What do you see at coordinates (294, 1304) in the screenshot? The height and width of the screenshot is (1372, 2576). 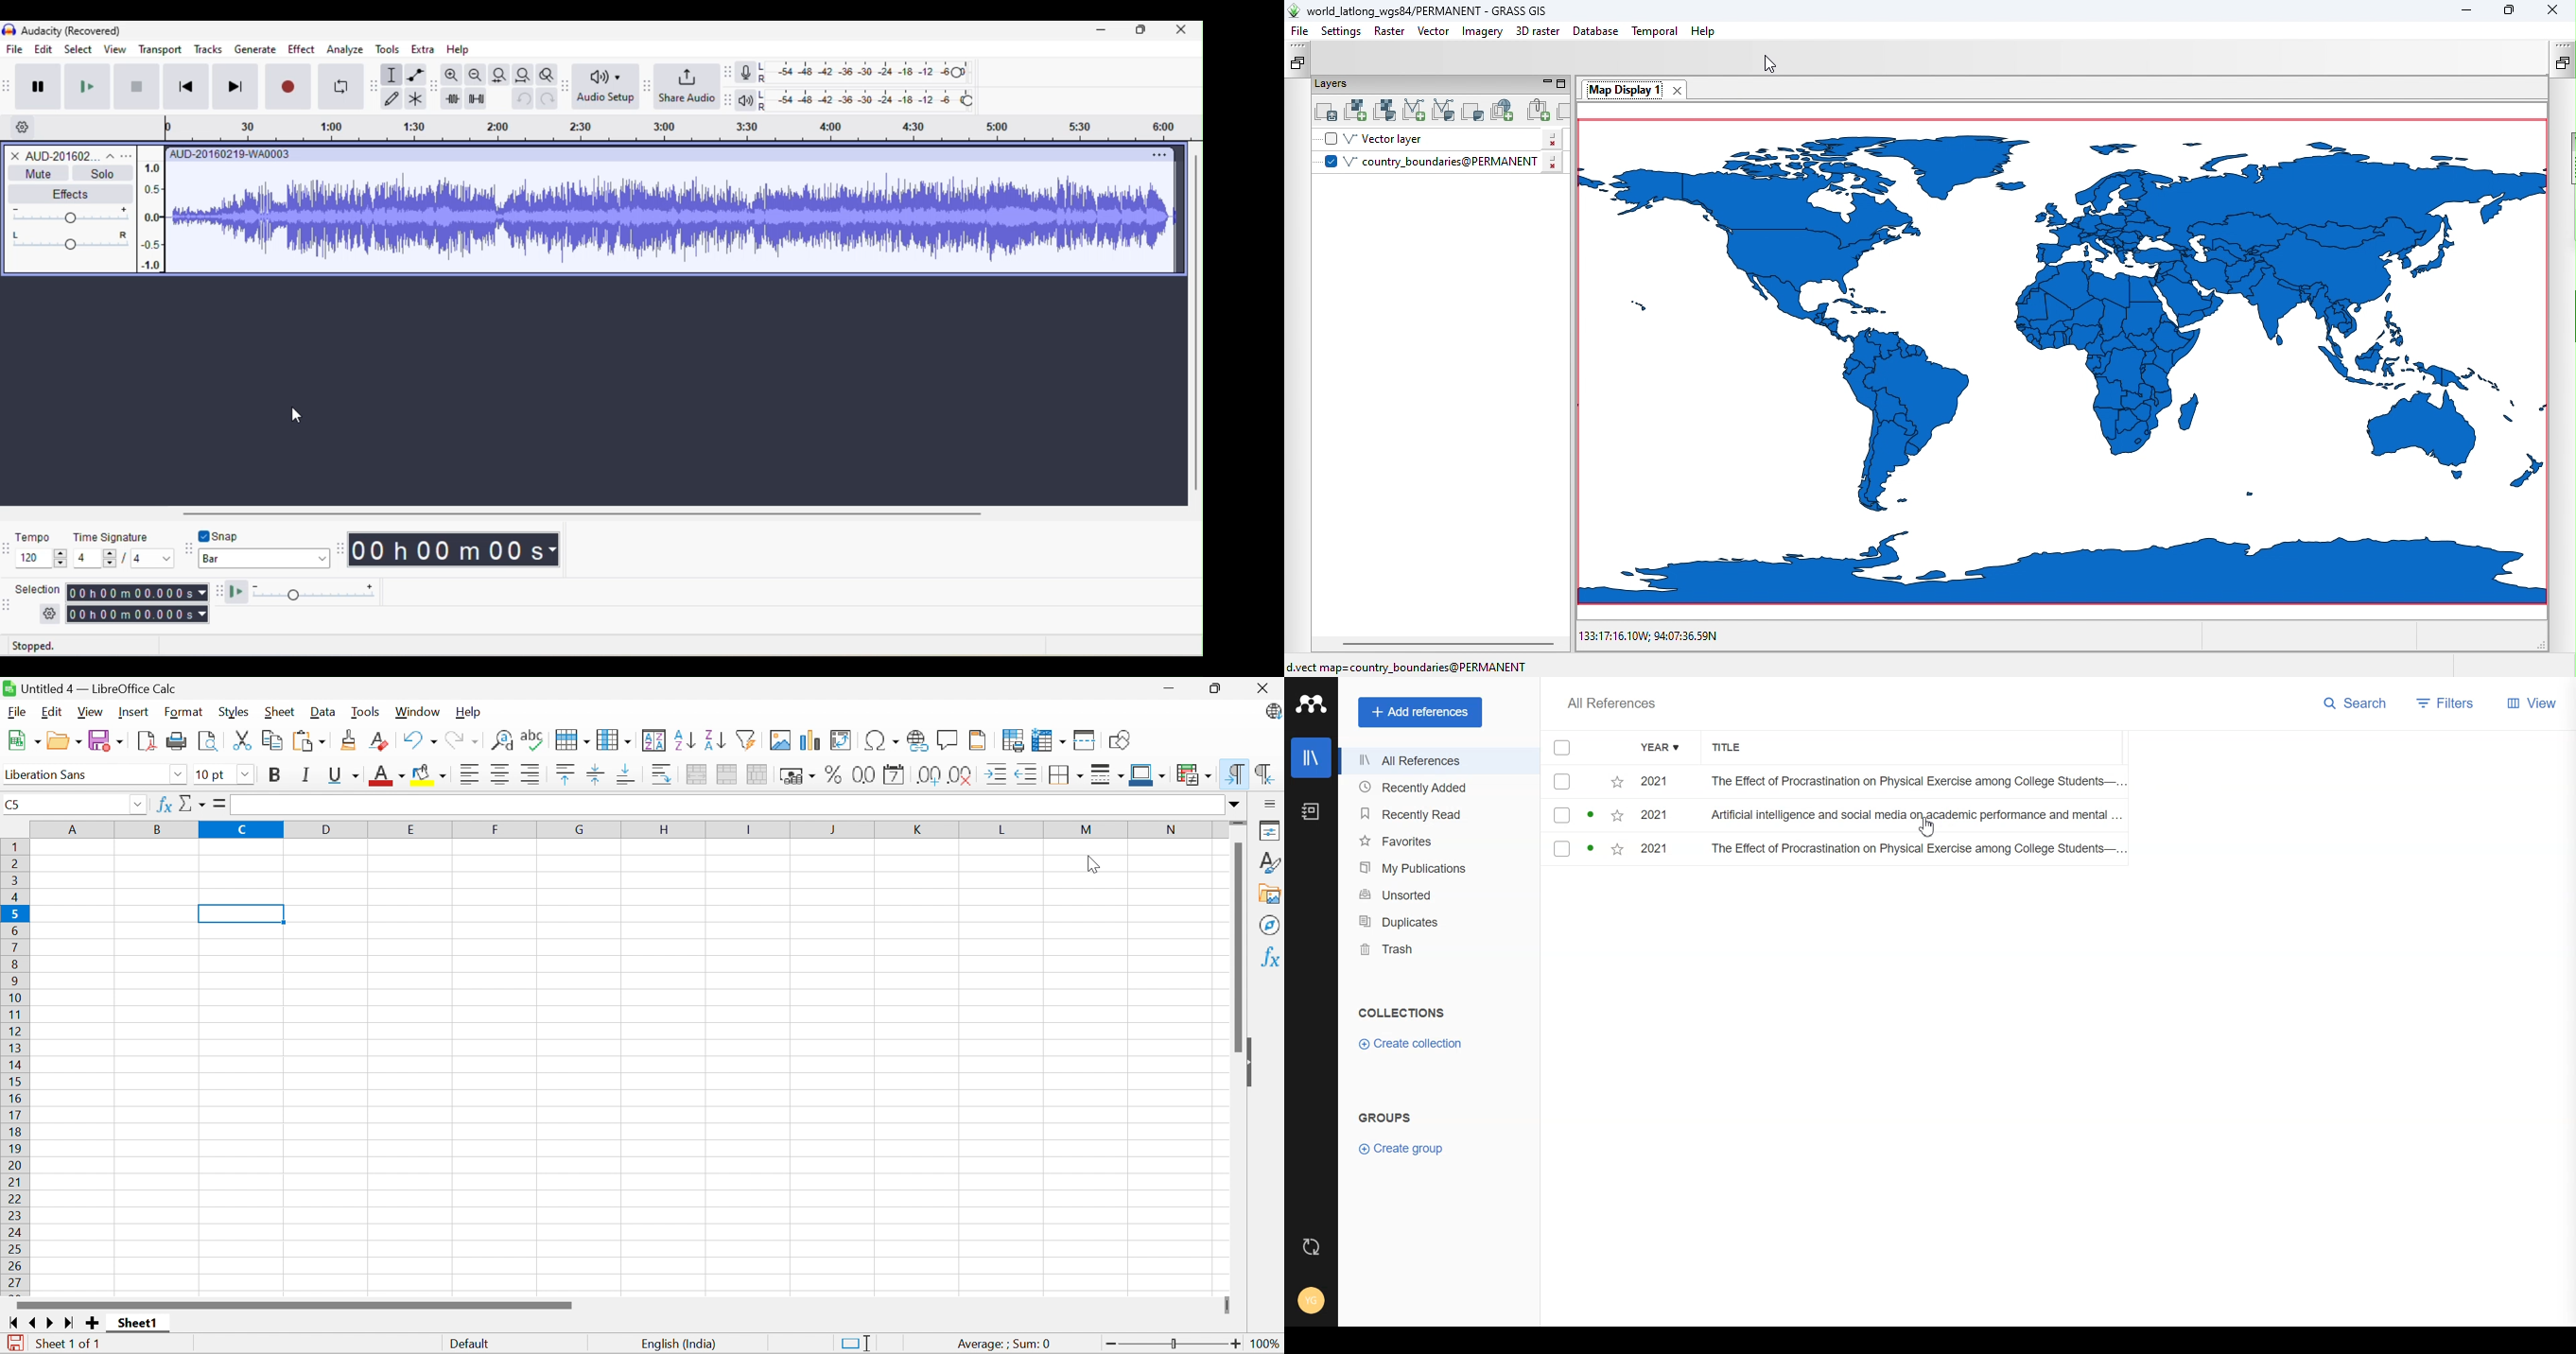 I see `Scroll bar` at bounding box center [294, 1304].